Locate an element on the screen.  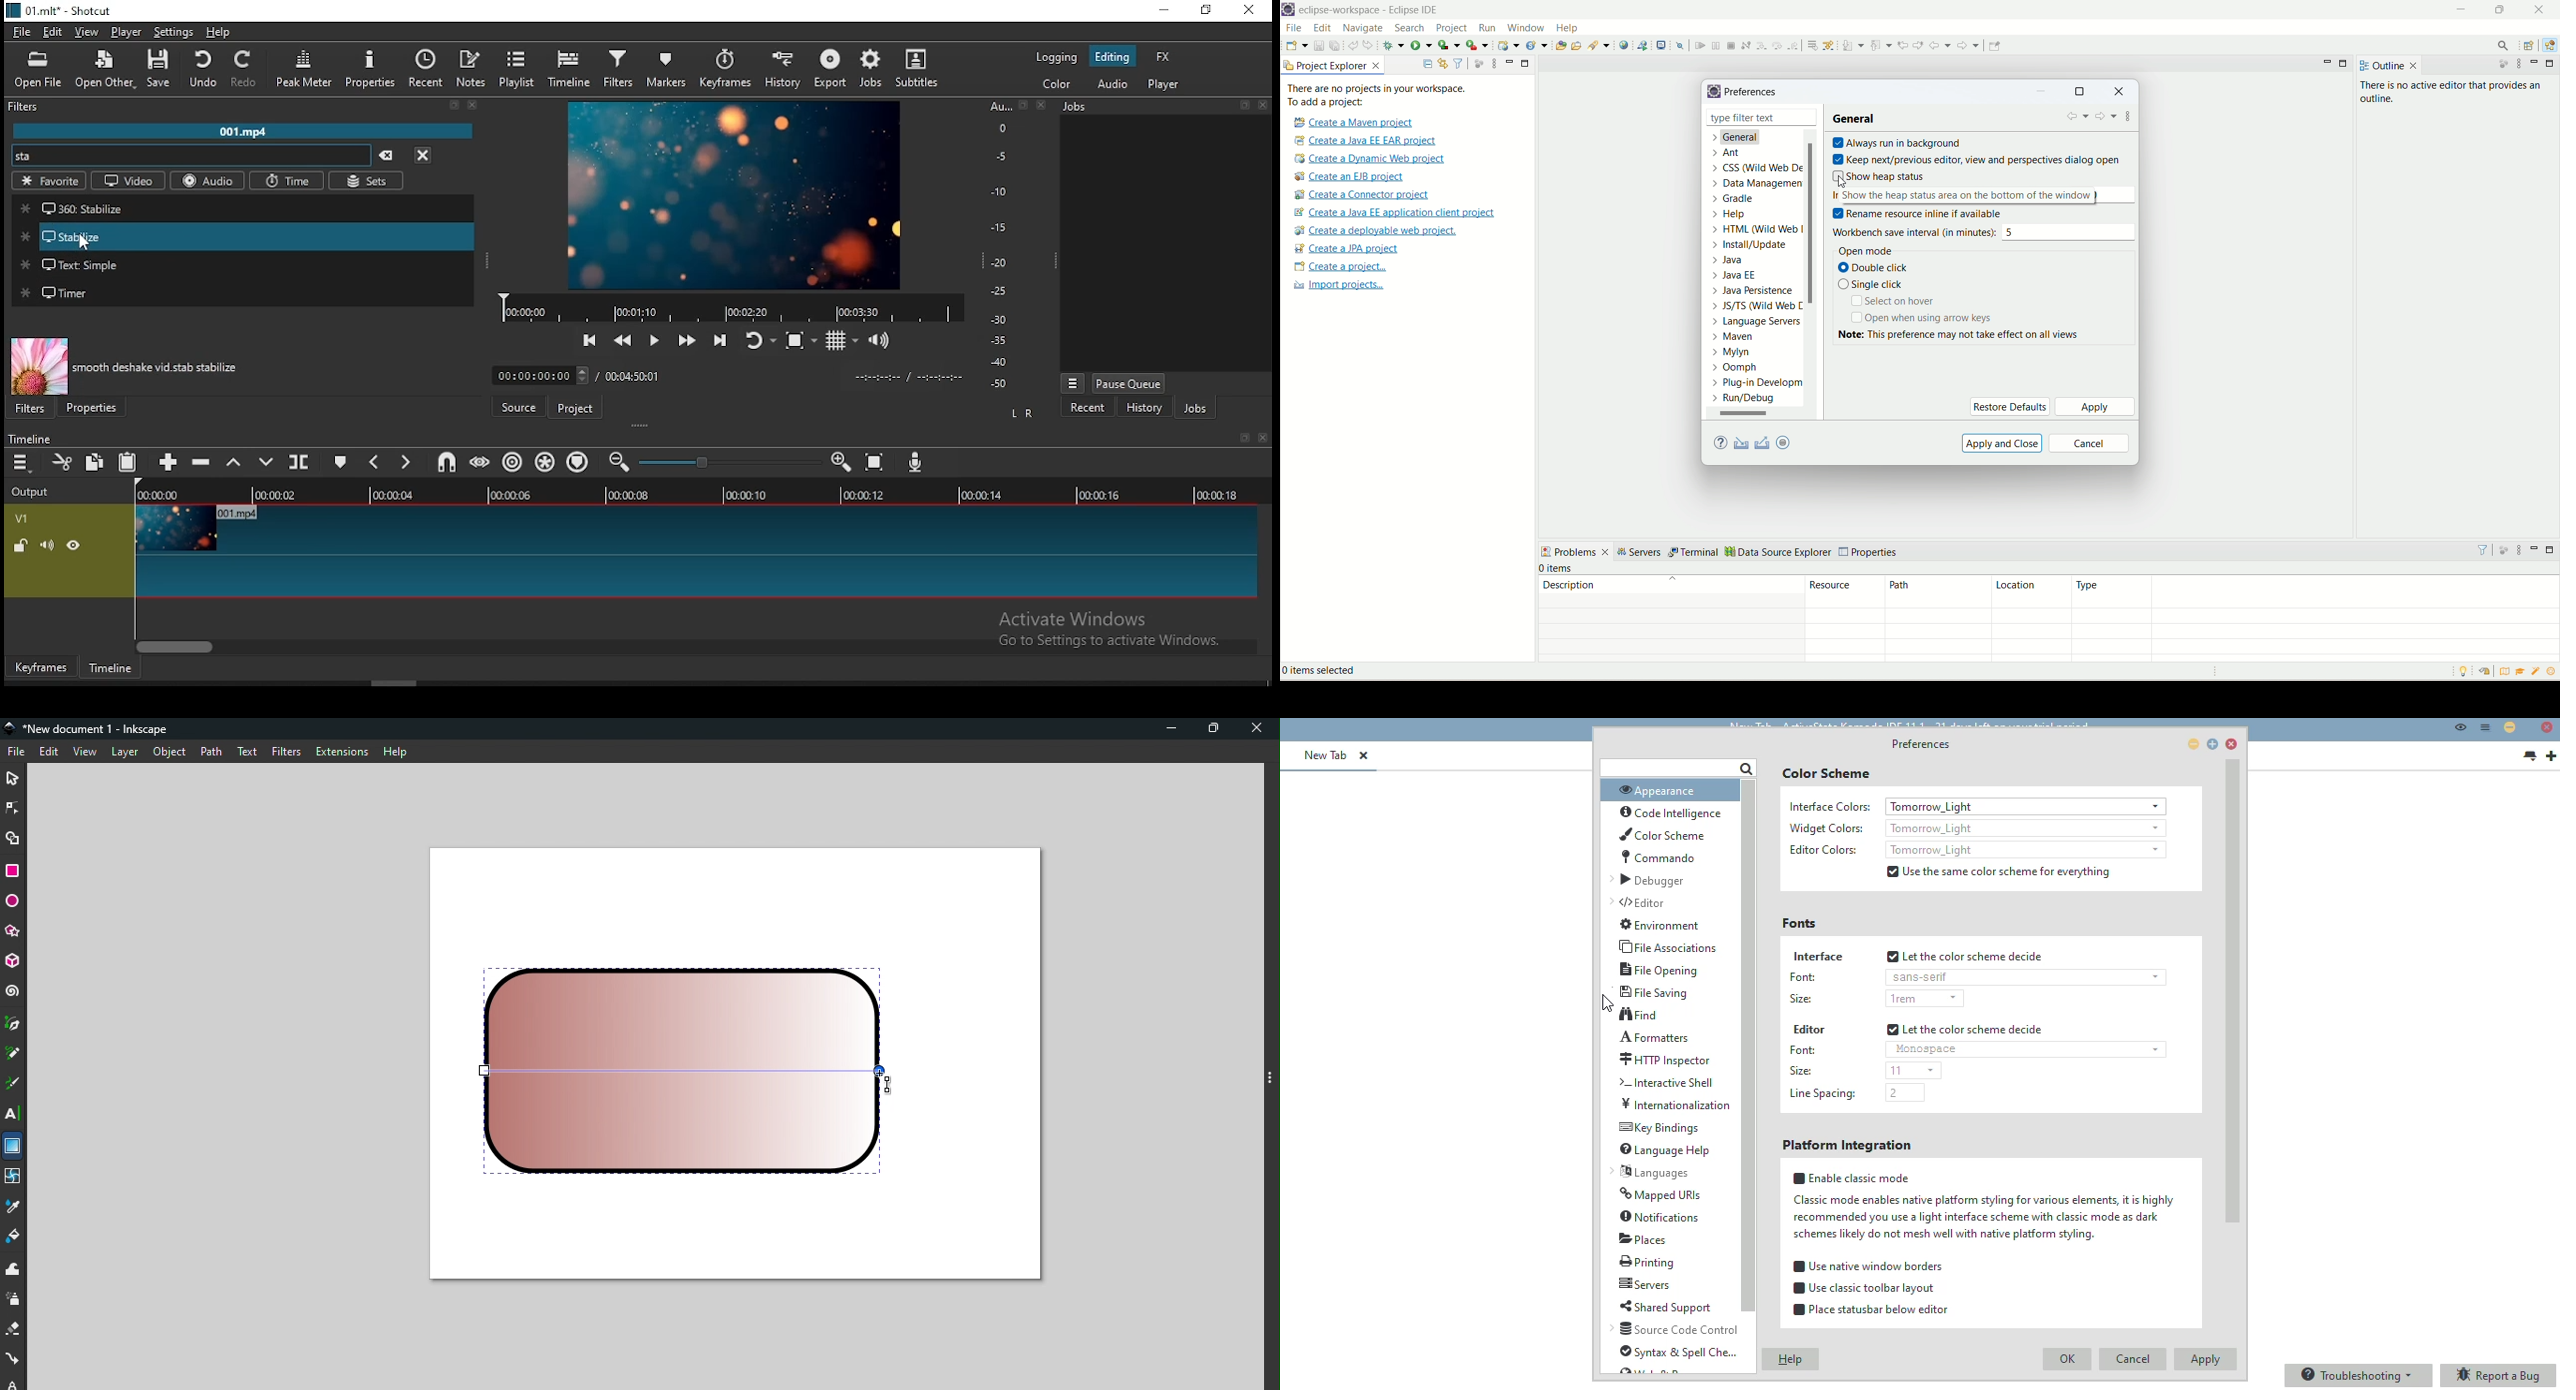
new is located at coordinates (1296, 45).